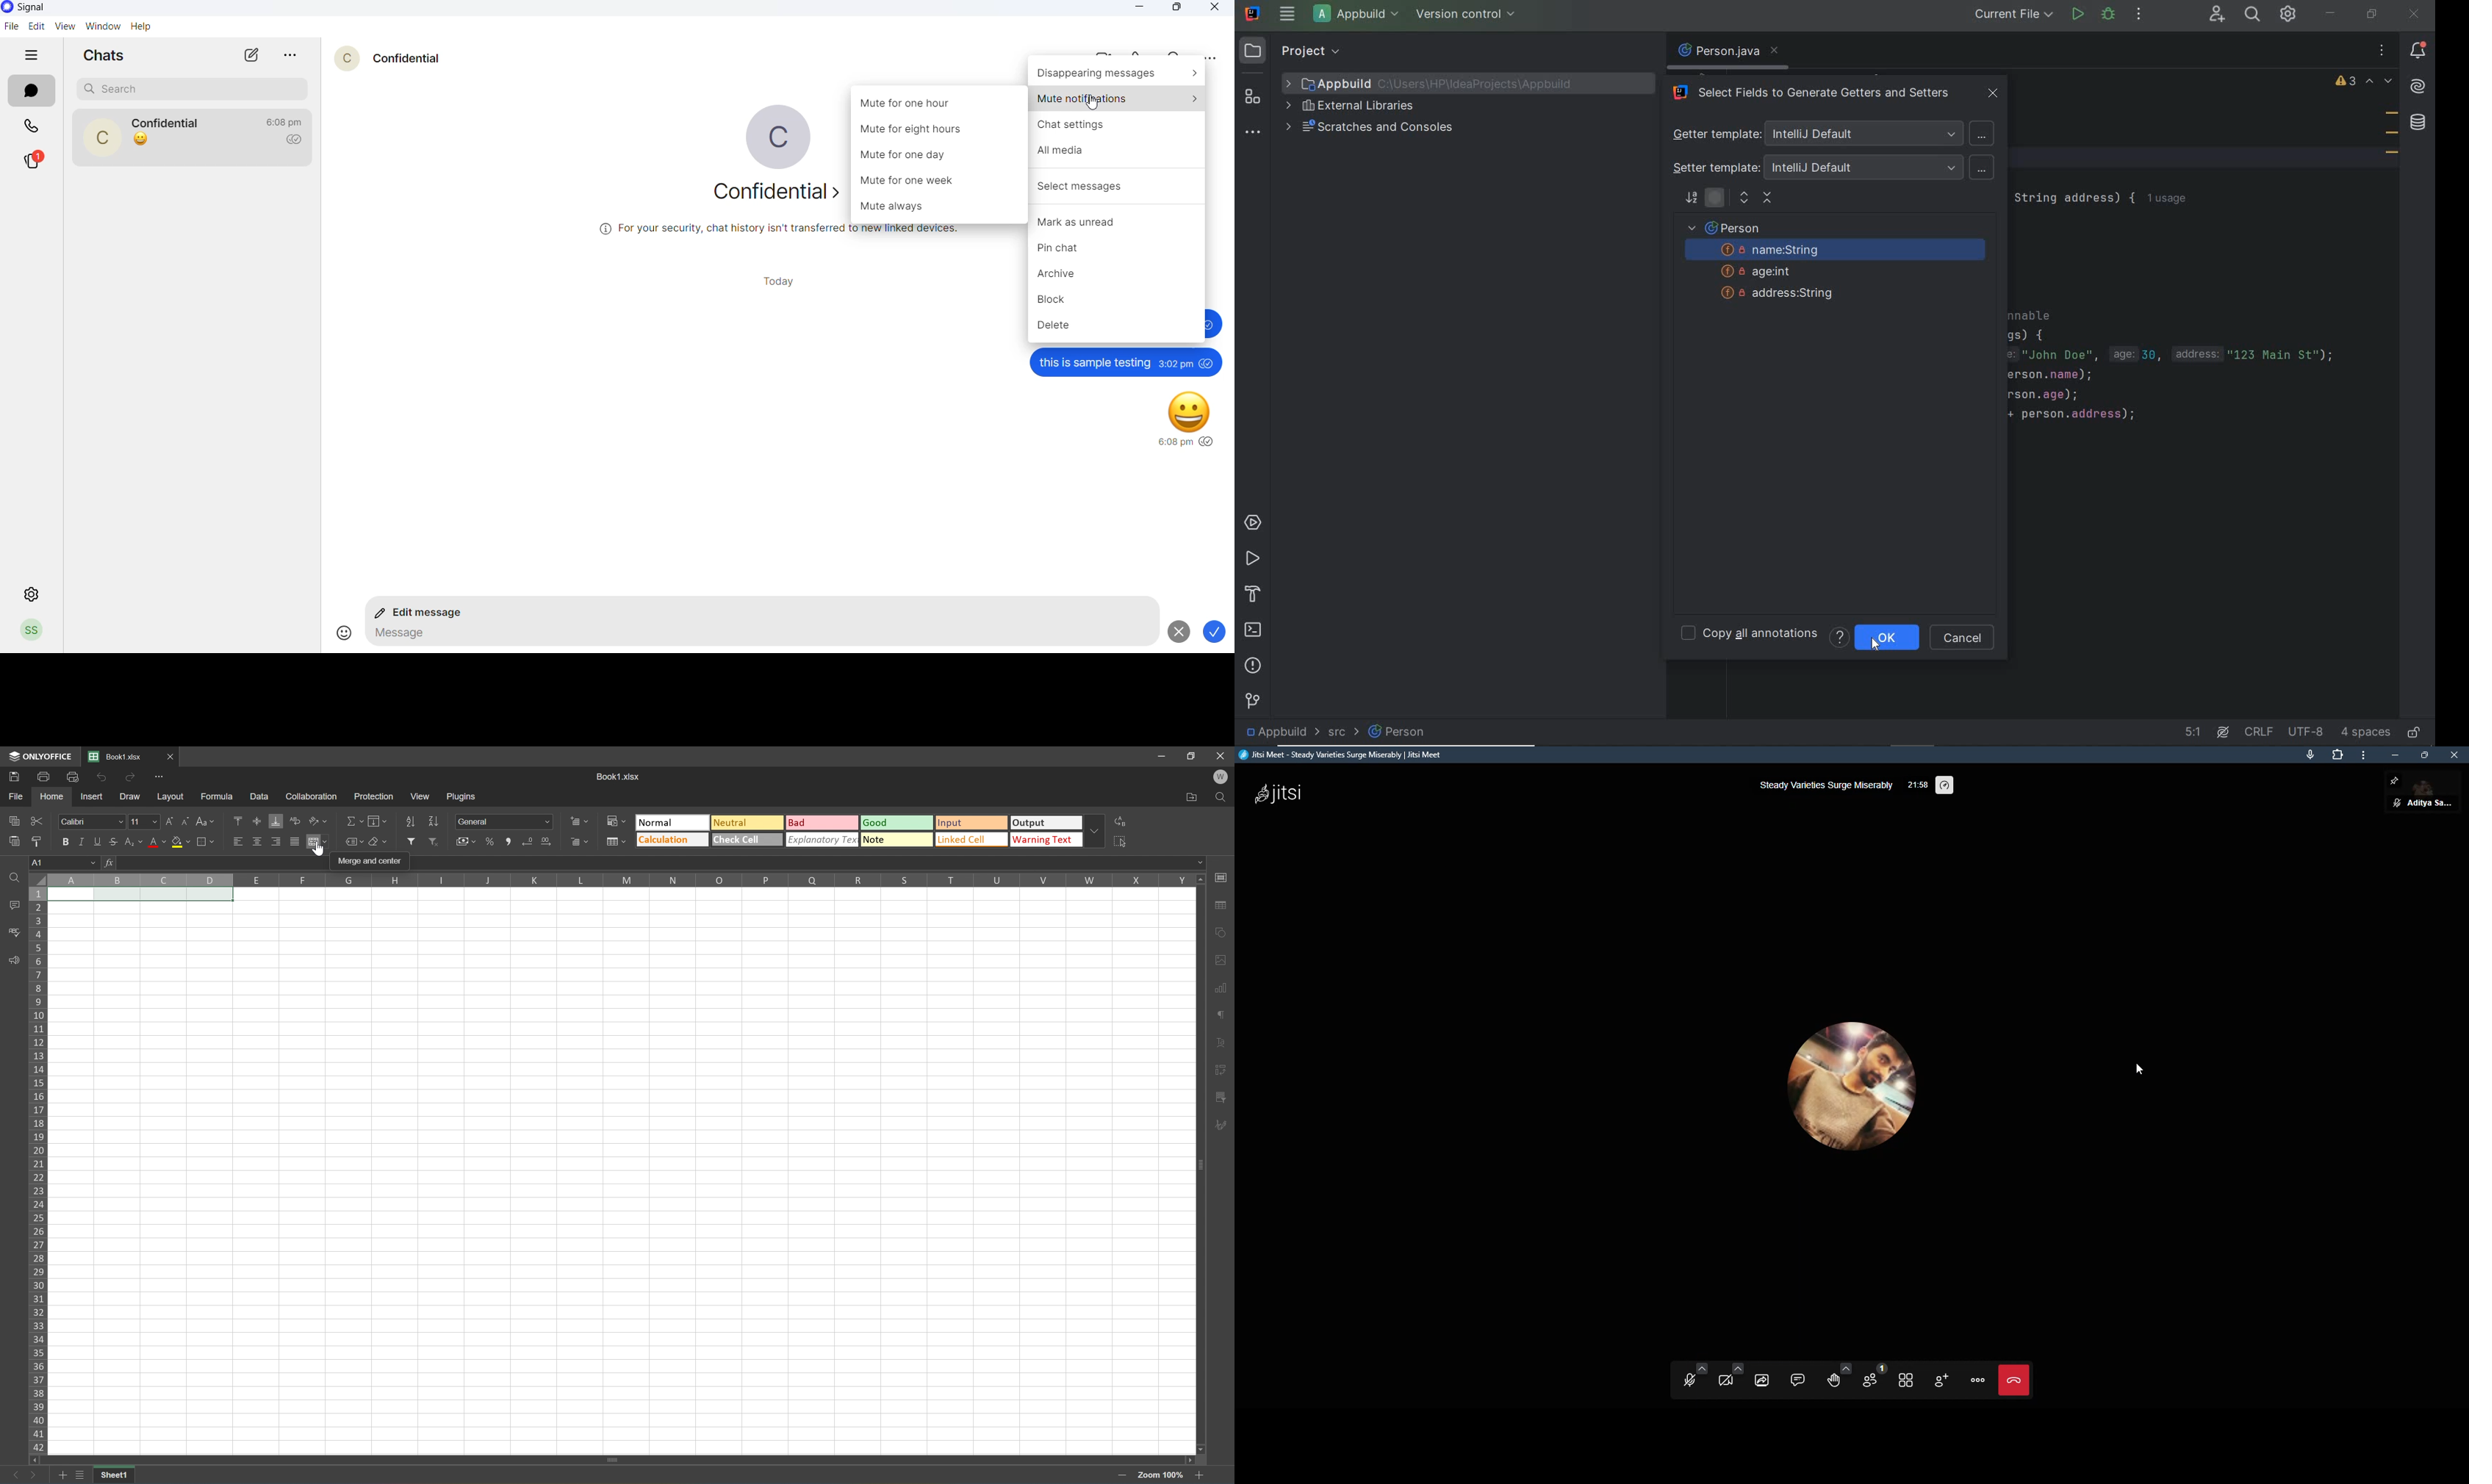 This screenshot has width=2492, height=1484. What do you see at coordinates (1220, 756) in the screenshot?
I see `Close` at bounding box center [1220, 756].